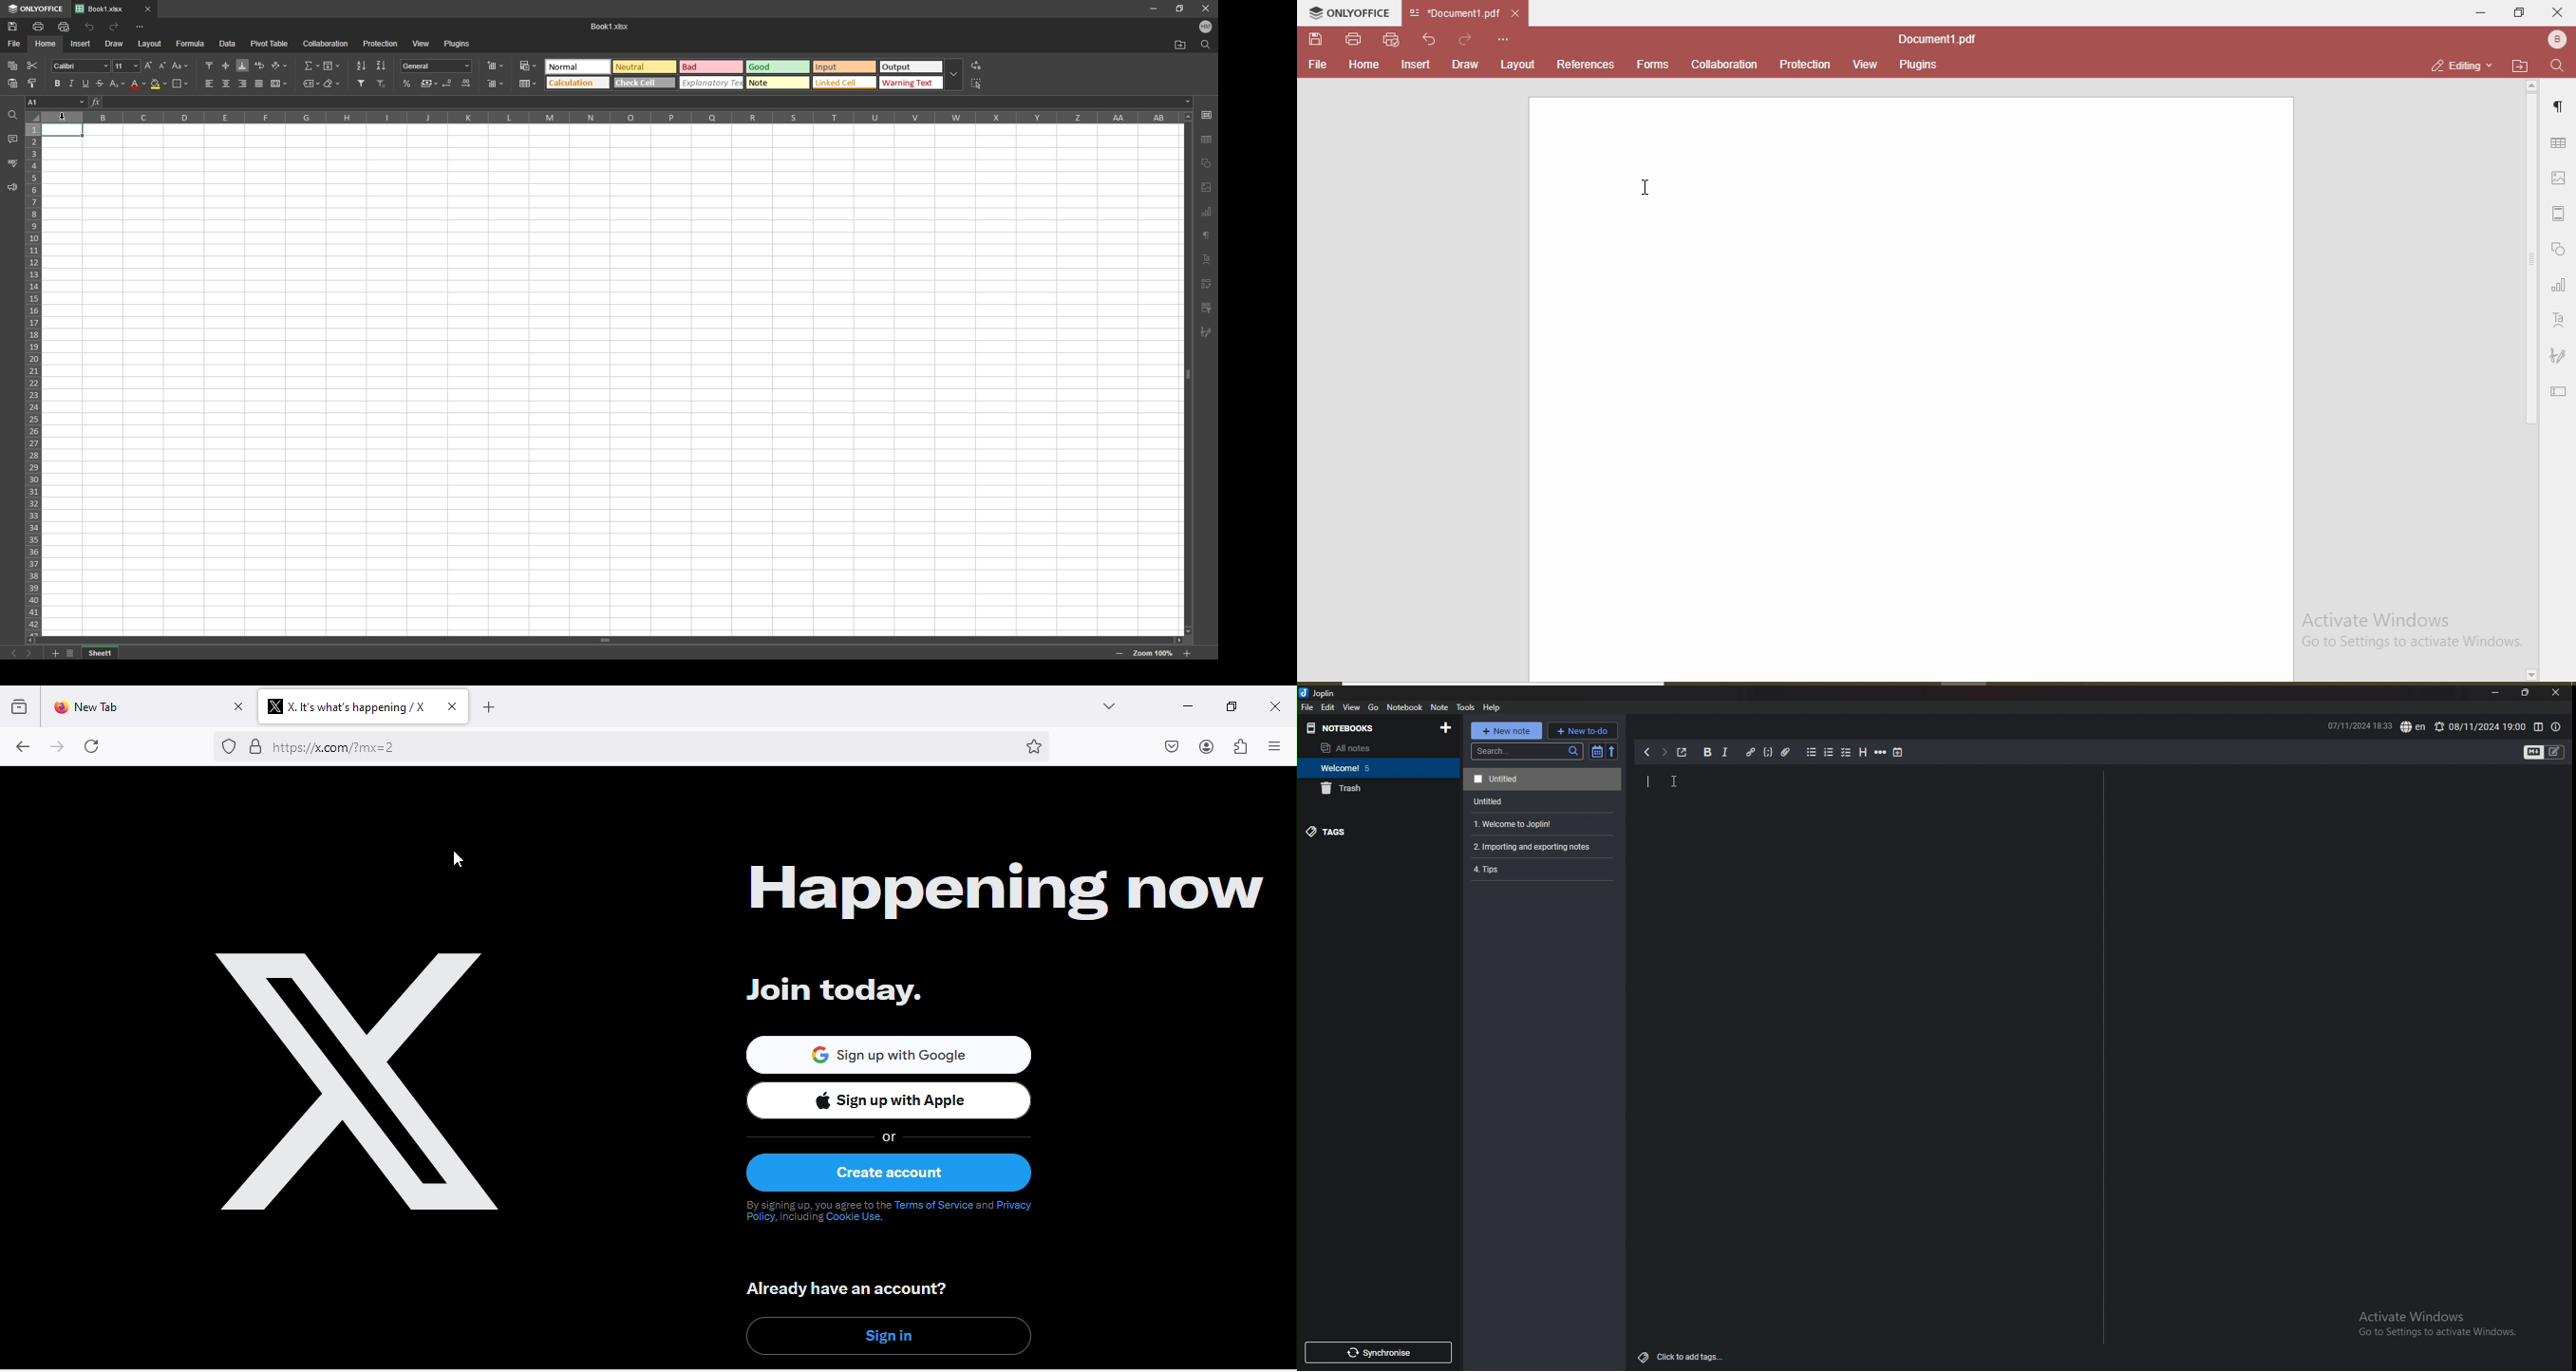  I want to click on close, so click(2555, 693).